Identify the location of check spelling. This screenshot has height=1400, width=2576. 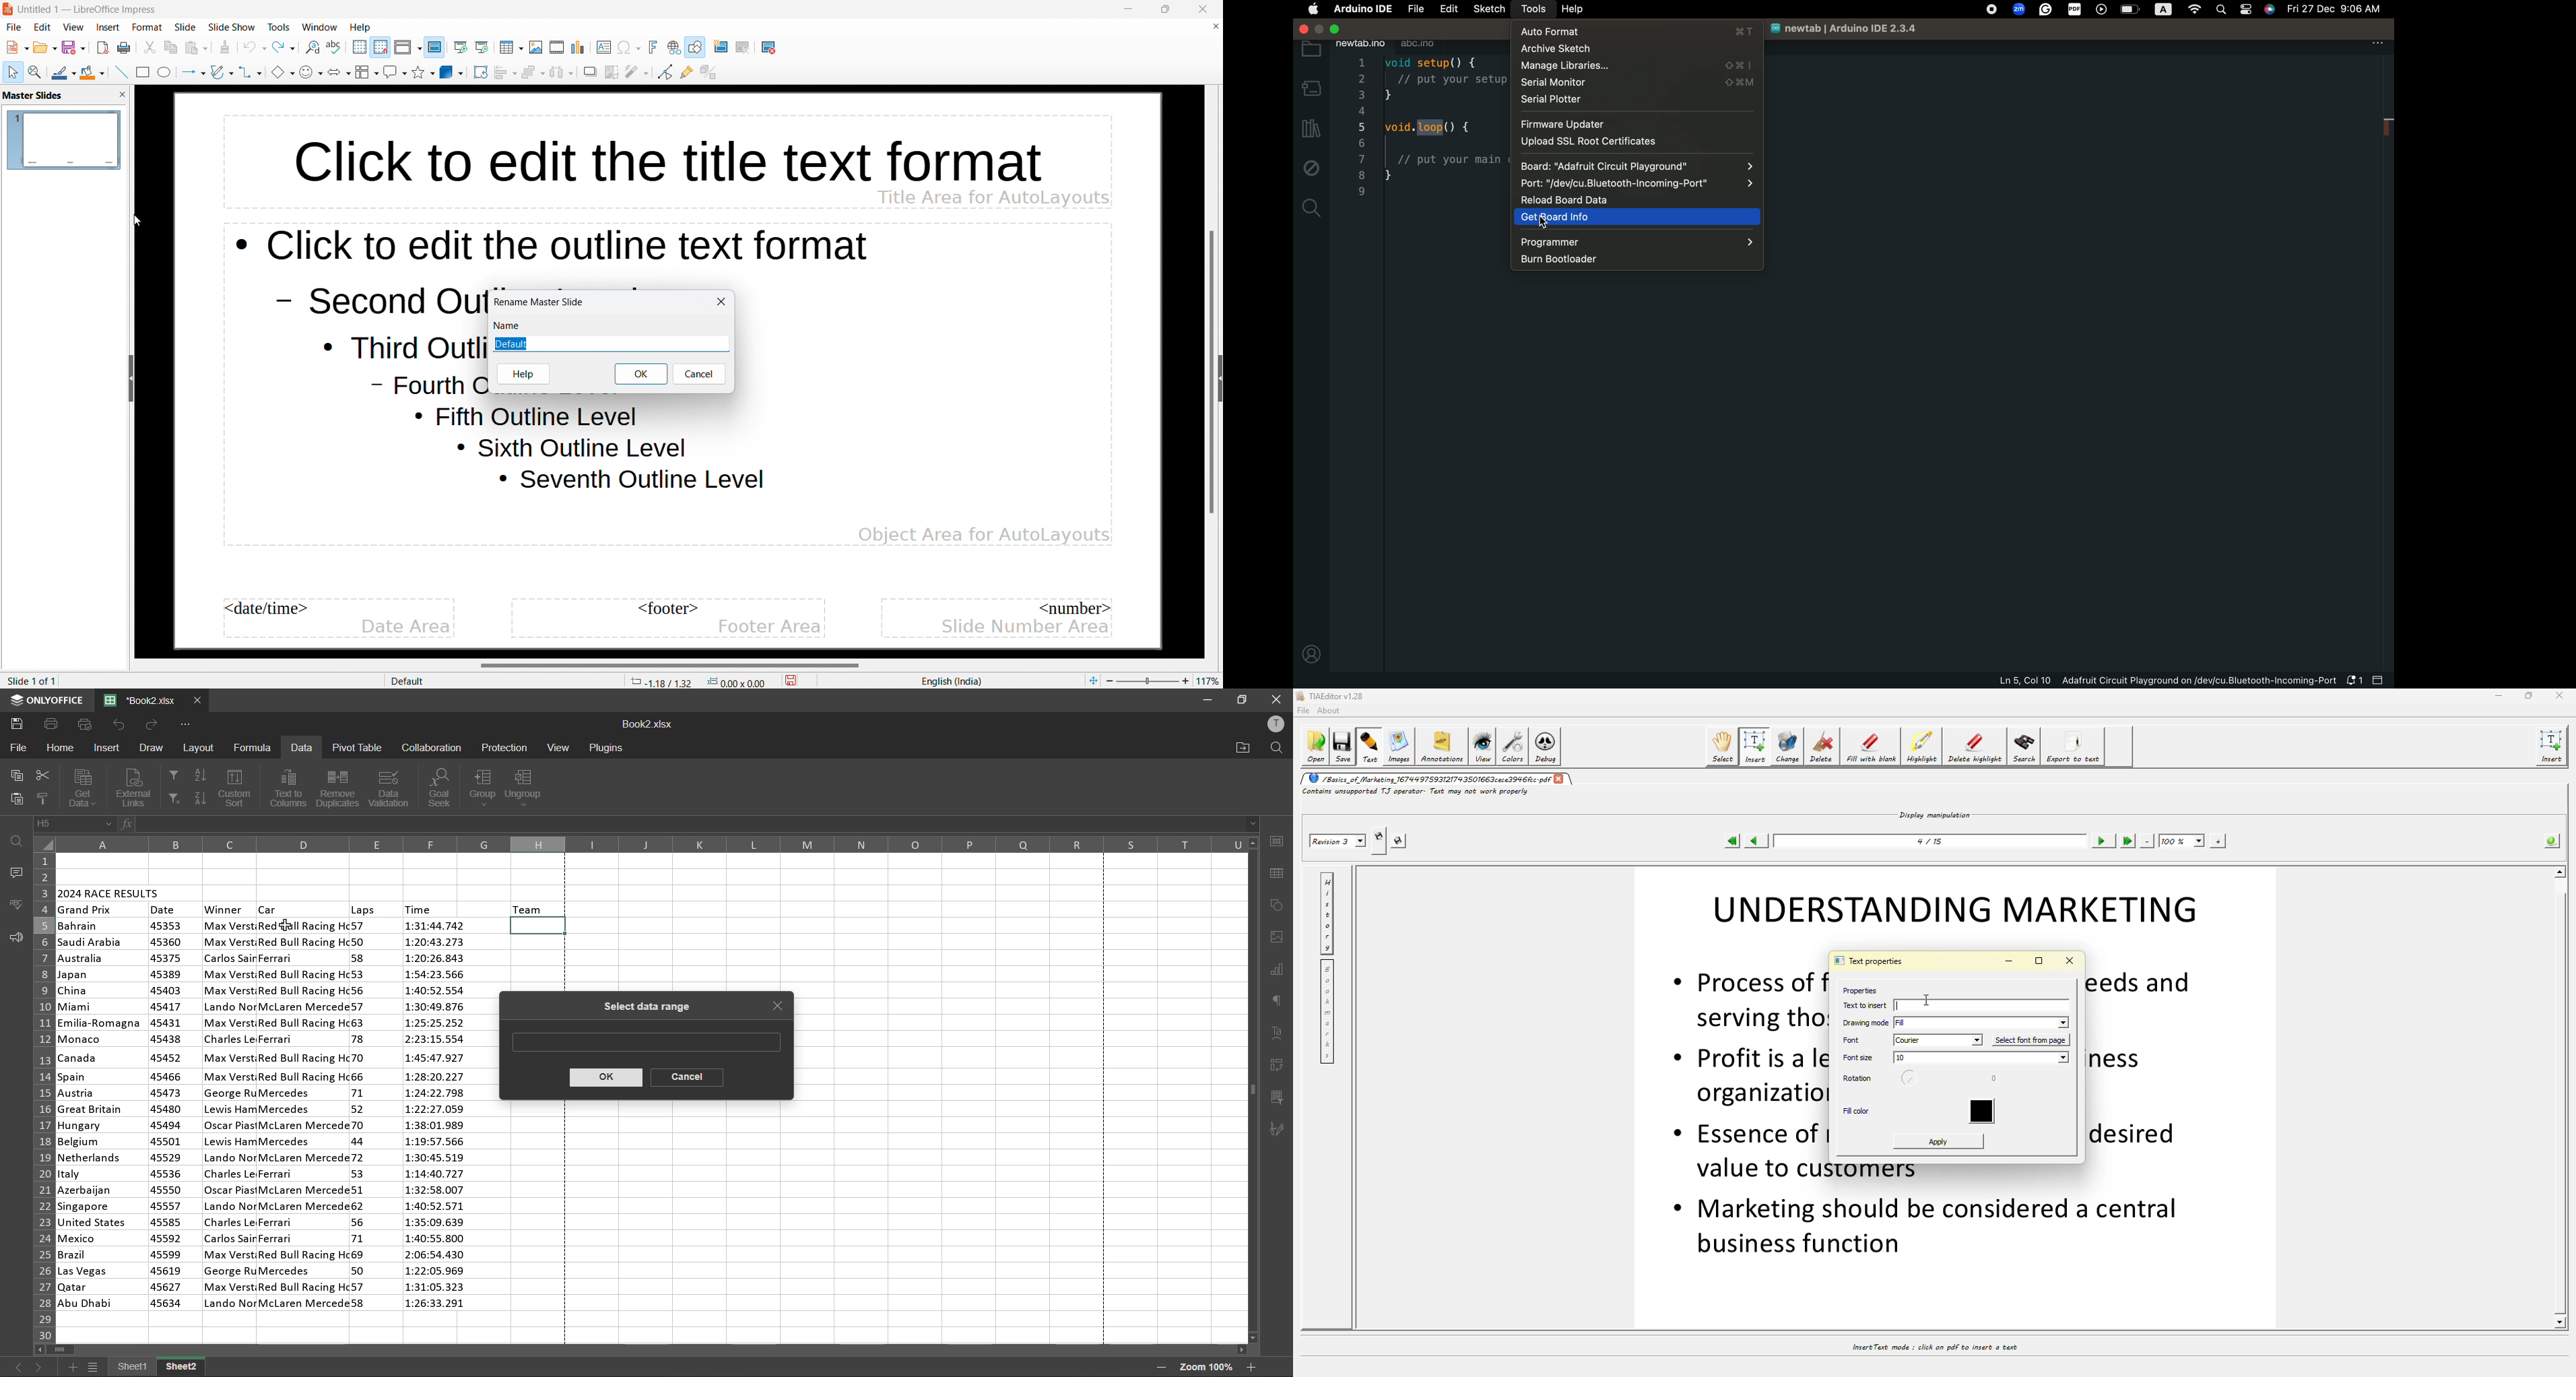
(336, 48).